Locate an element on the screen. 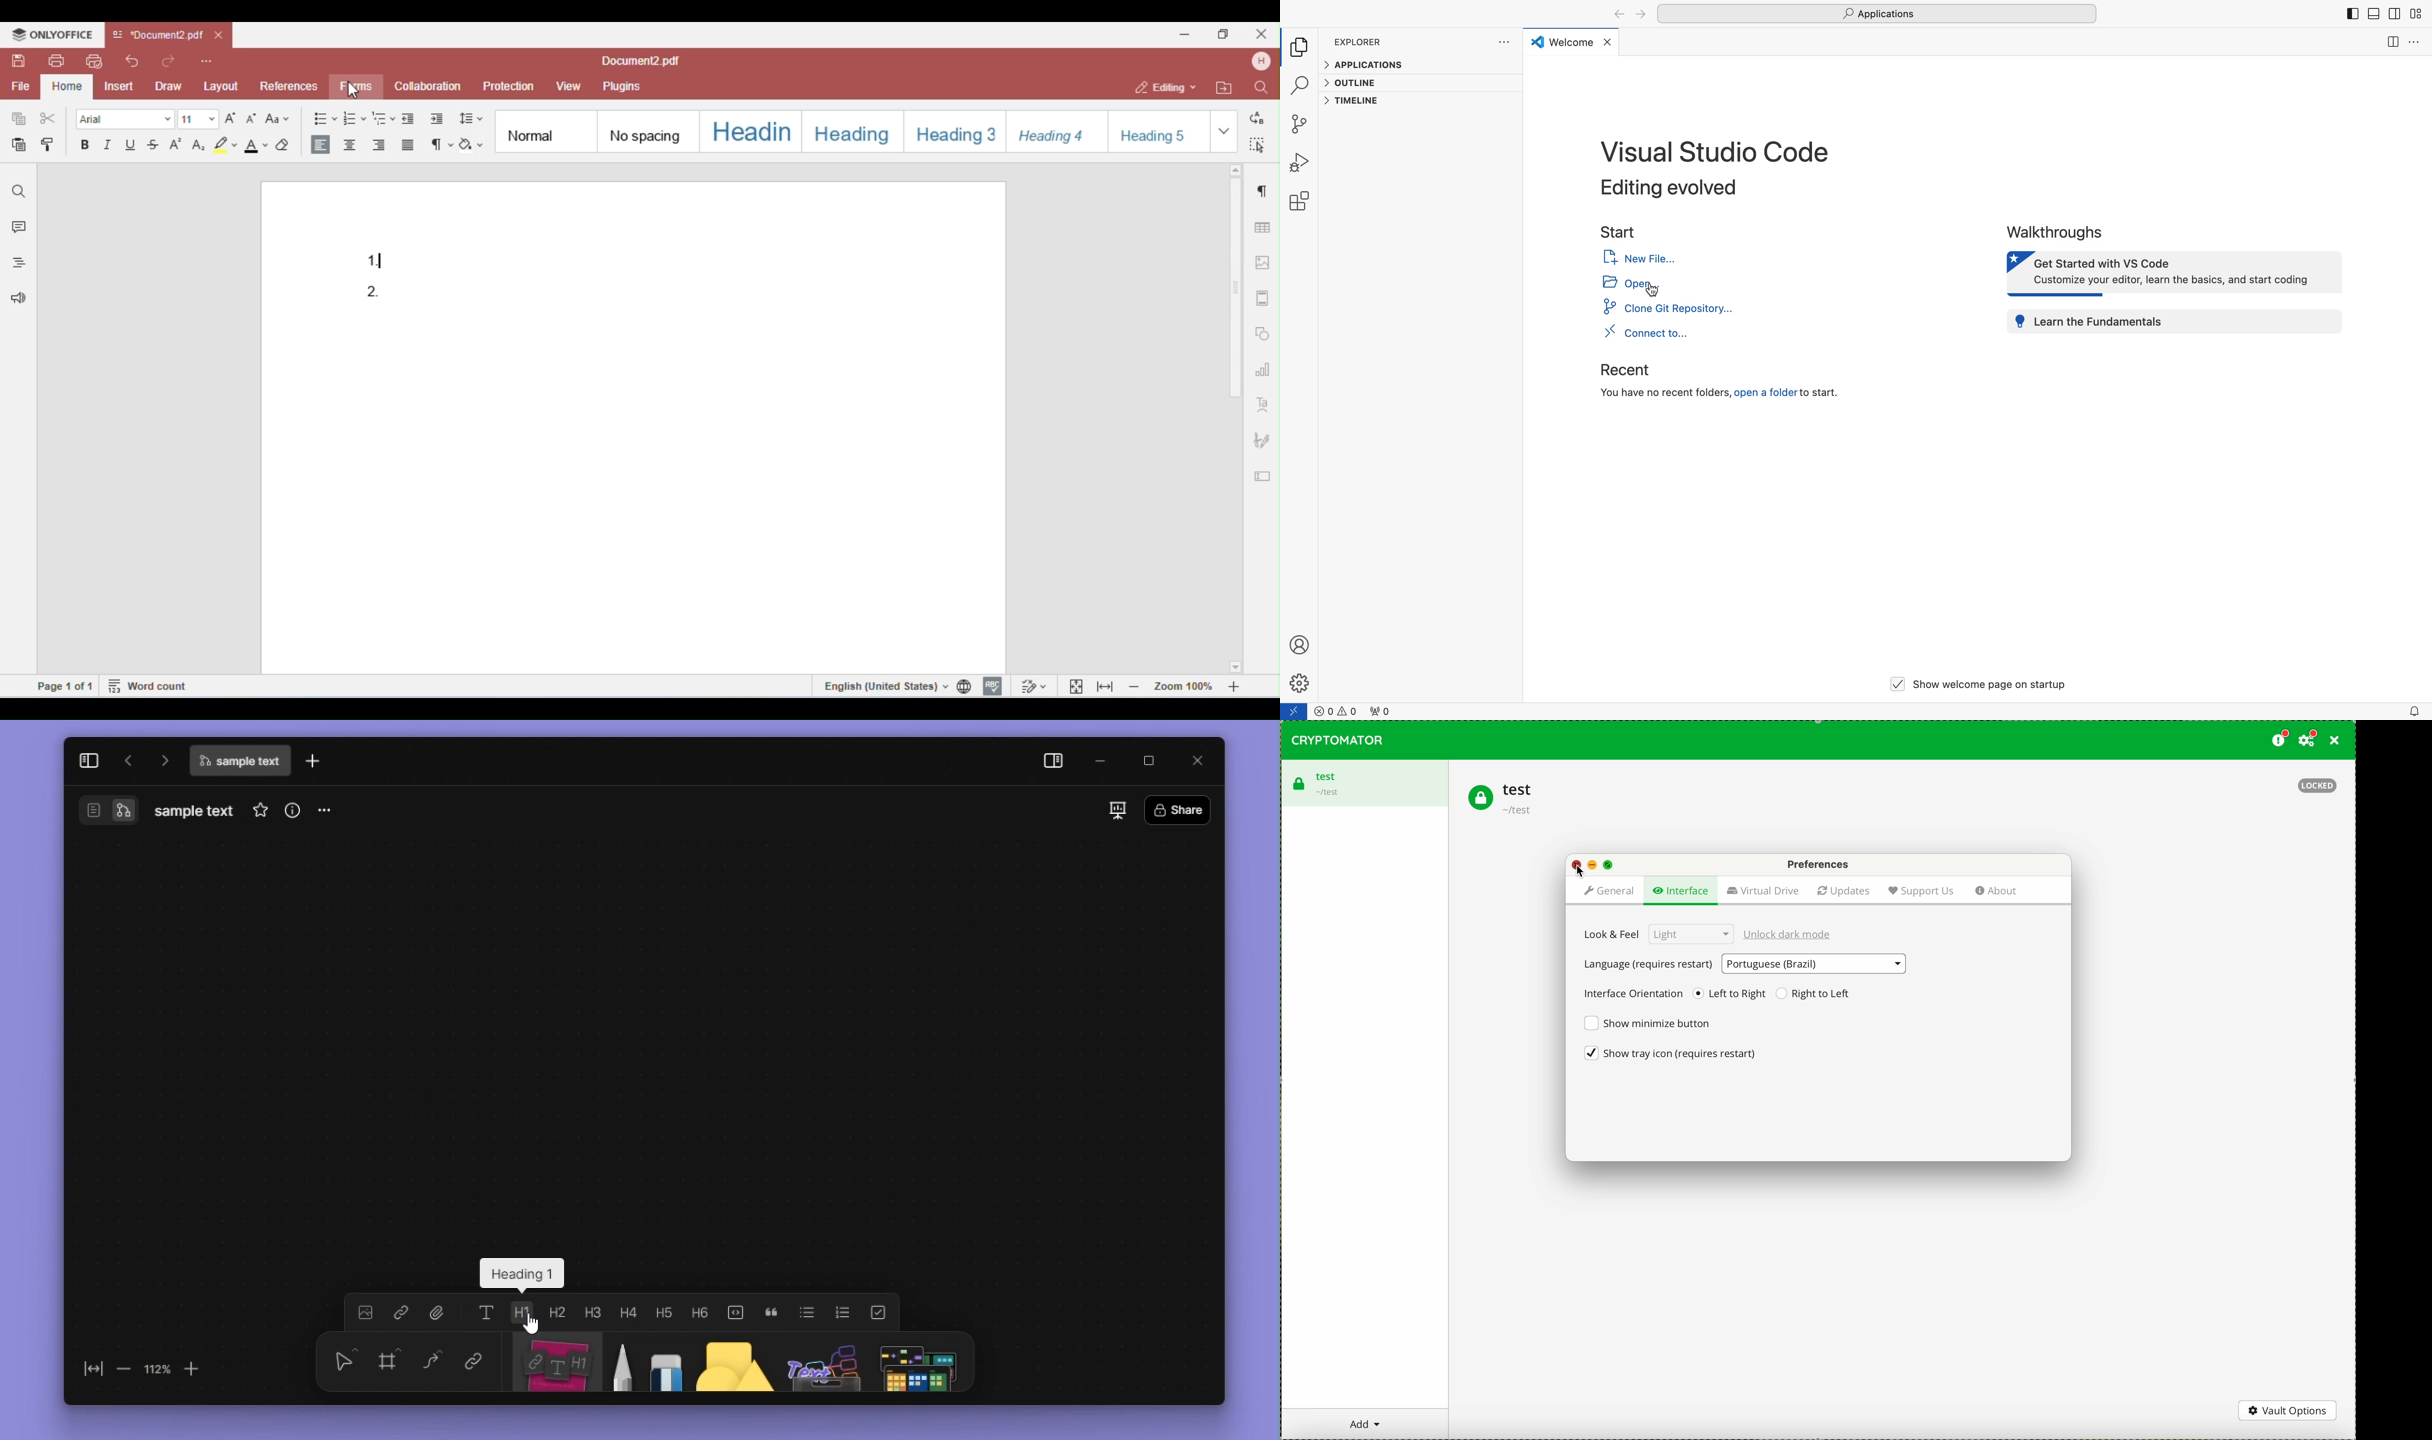 This screenshot has height=1456, width=2436. Heading 5 is located at coordinates (664, 1312).